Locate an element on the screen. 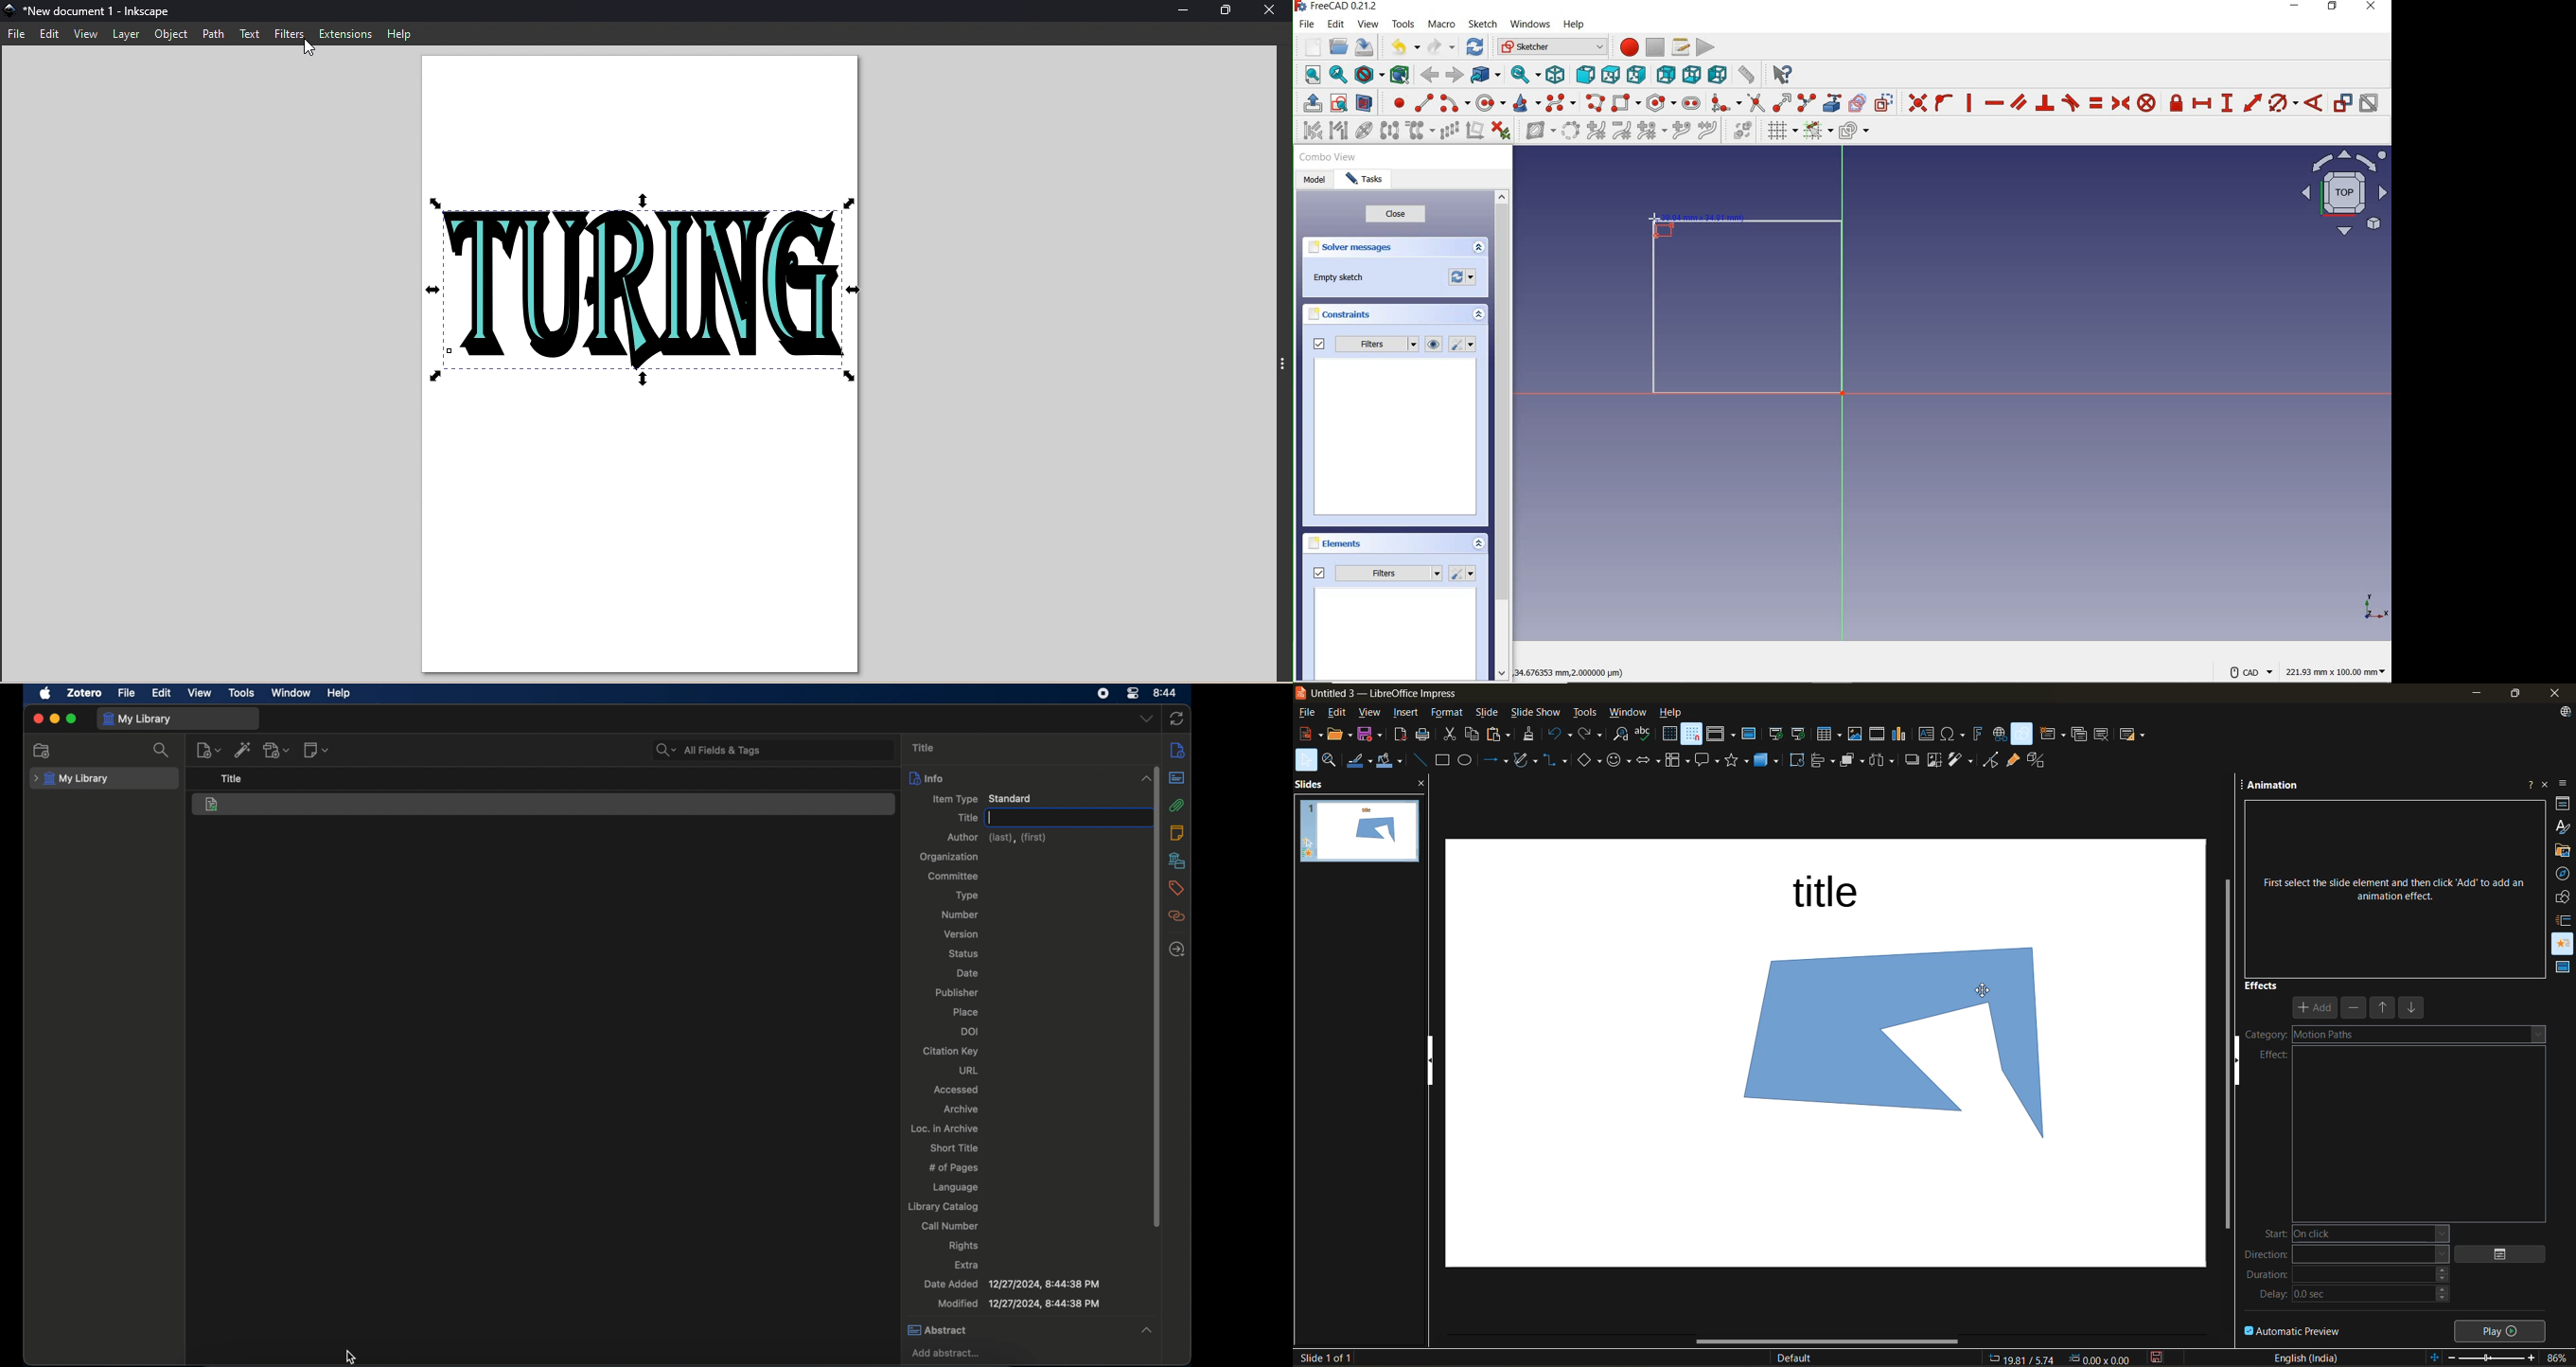 The image size is (2576, 1372). text language is located at coordinates (2314, 1357).